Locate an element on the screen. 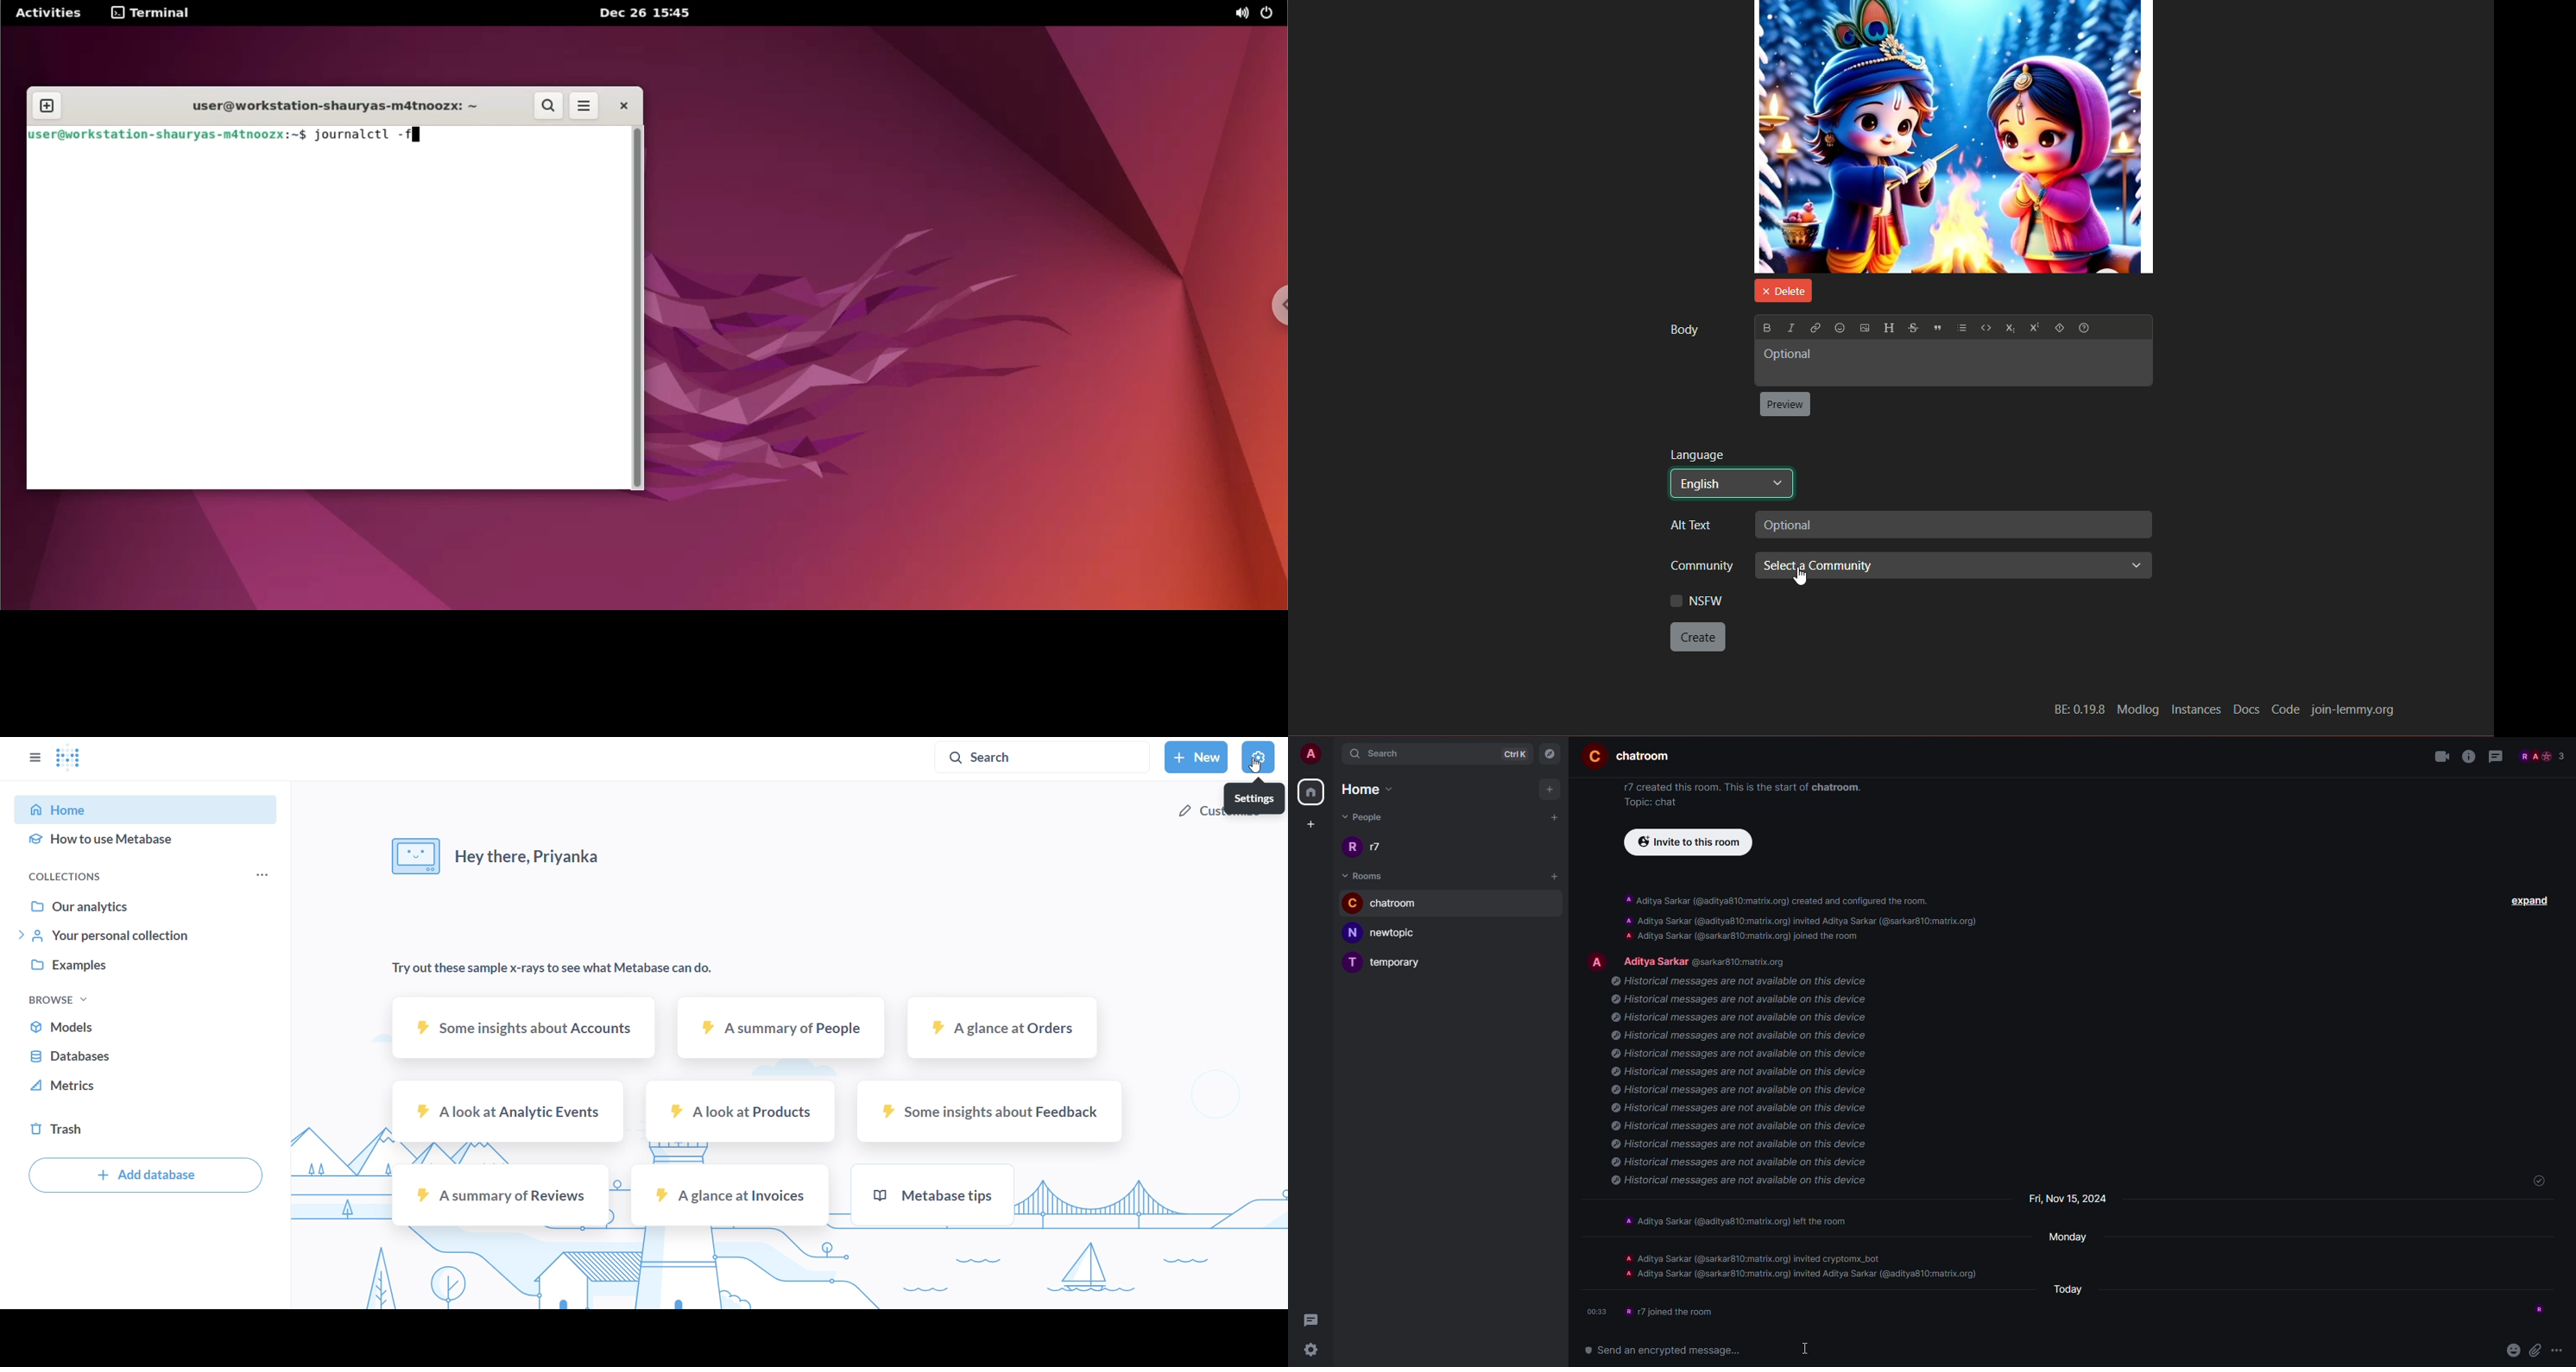 This screenshot has width=2576, height=1372. sent is located at coordinates (2536, 1182).